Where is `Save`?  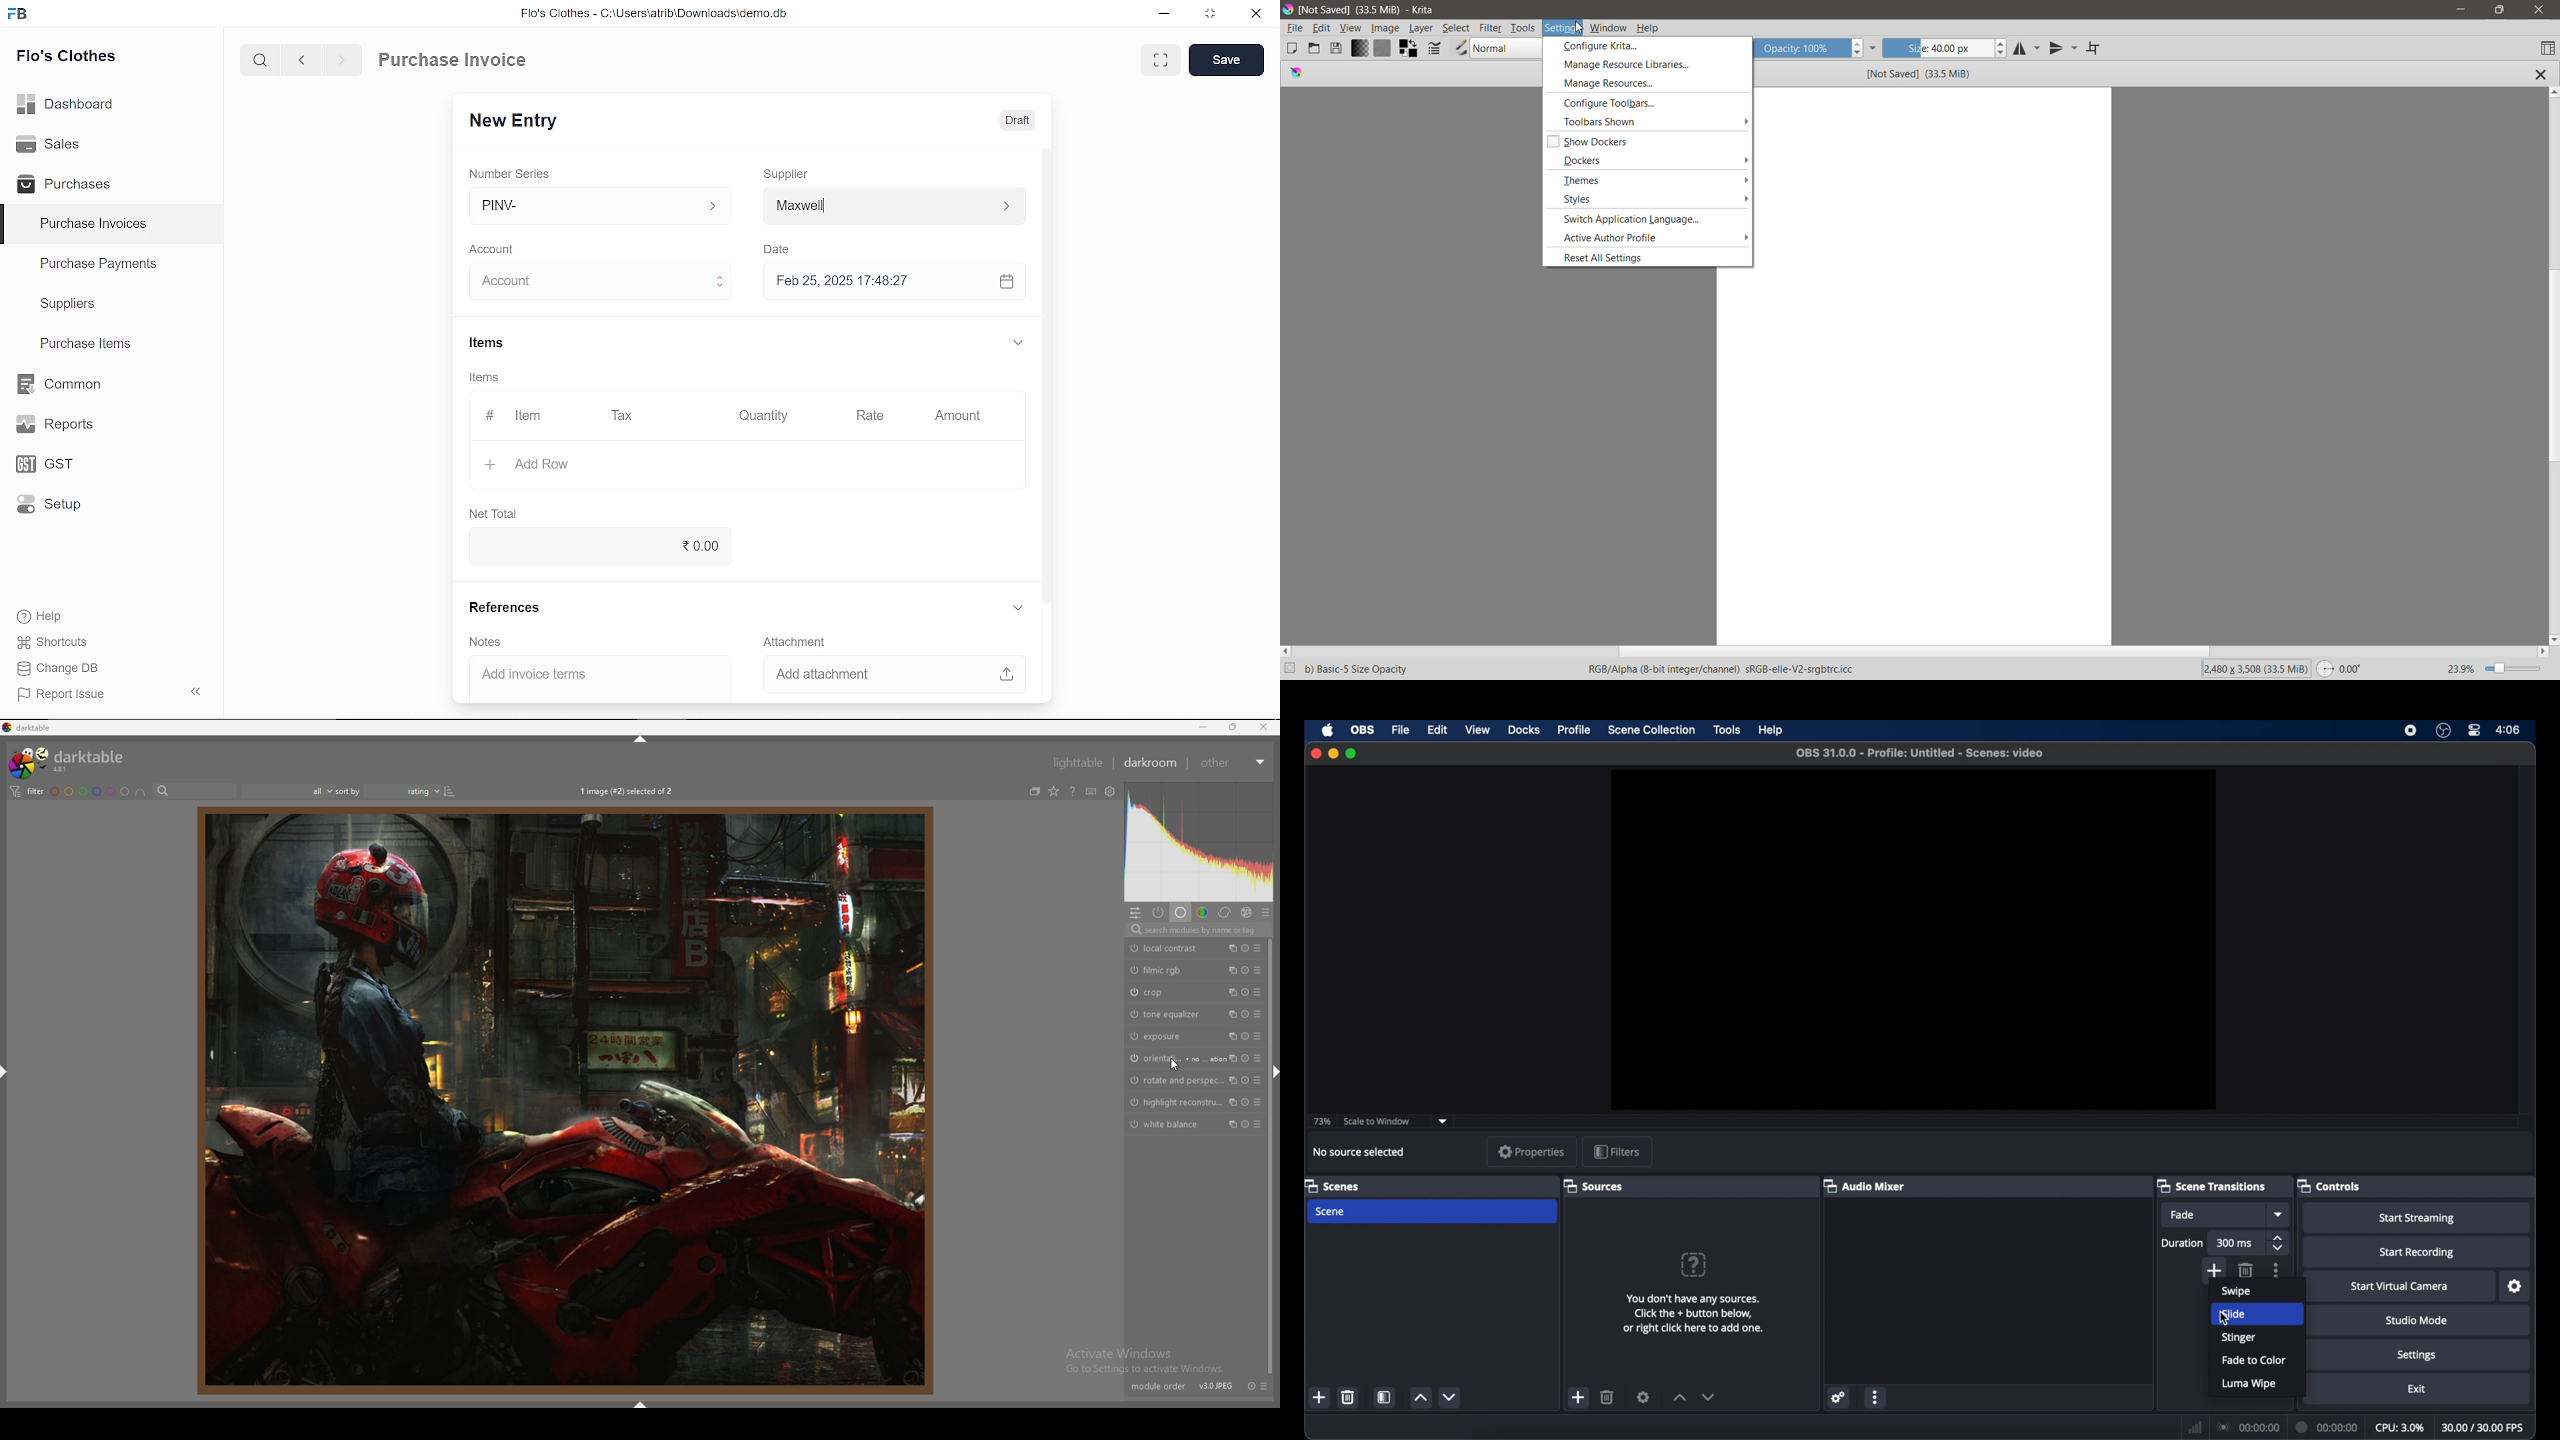 Save is located at coordinates (1337, 49).